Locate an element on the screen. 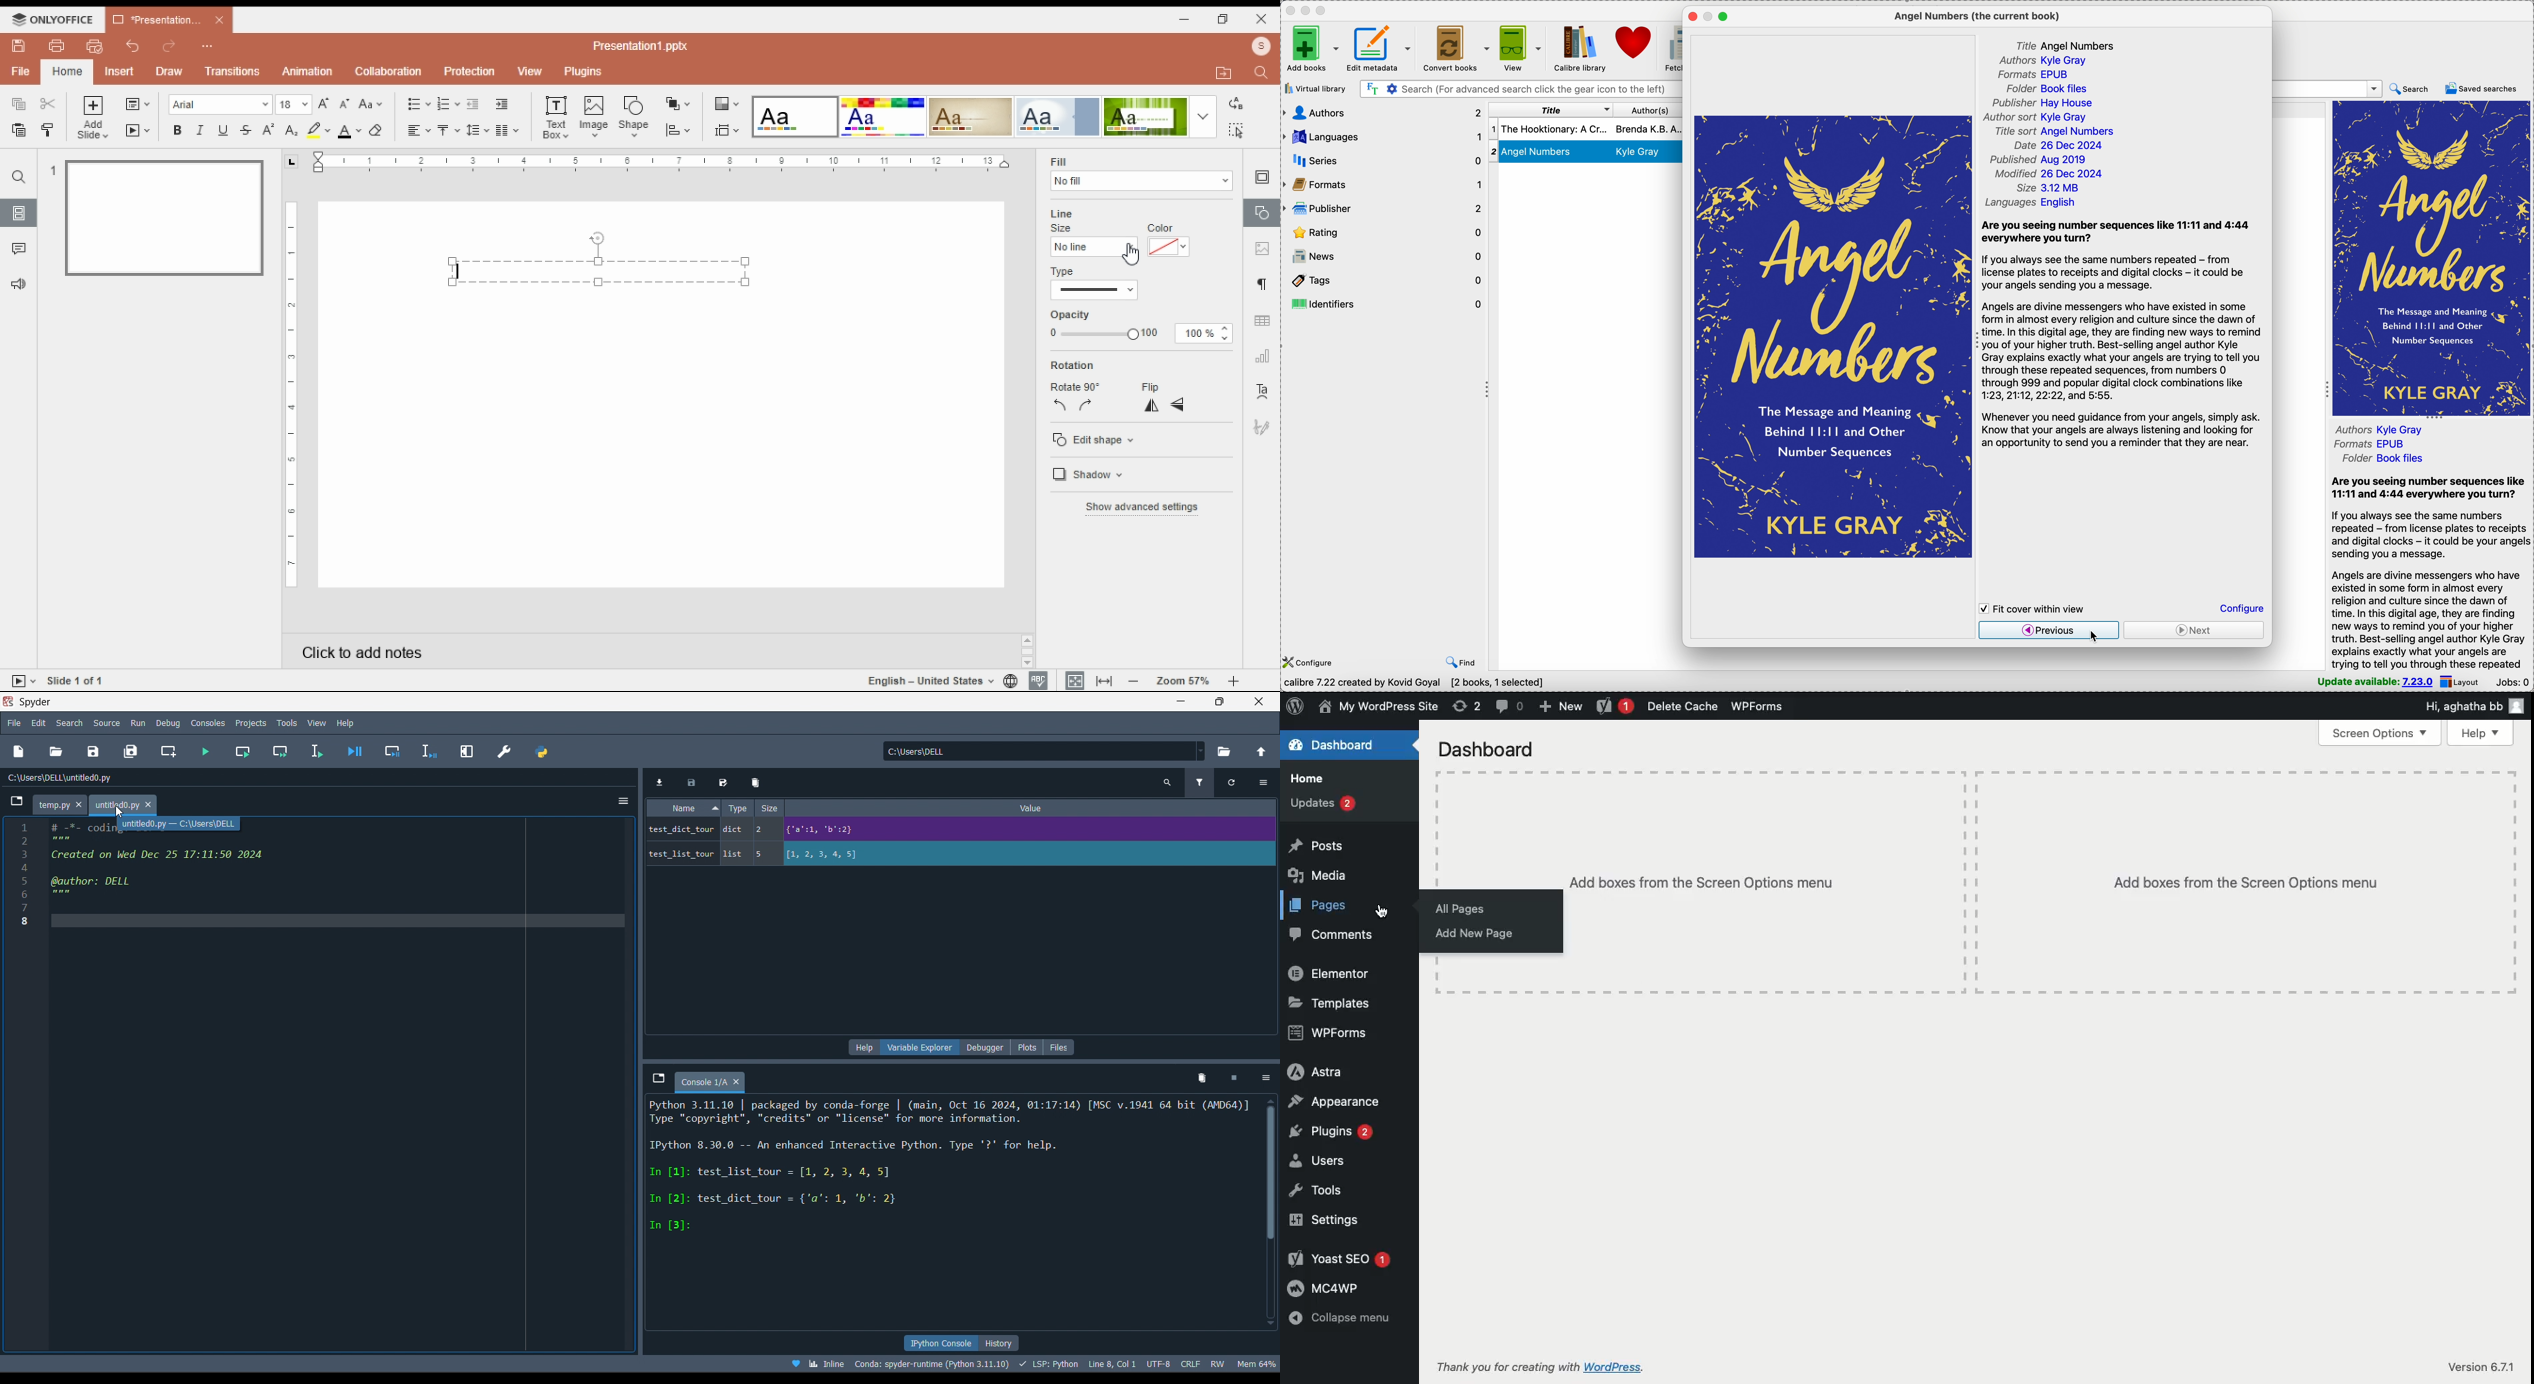  tart slideshow is located at coordinates (24, 680).